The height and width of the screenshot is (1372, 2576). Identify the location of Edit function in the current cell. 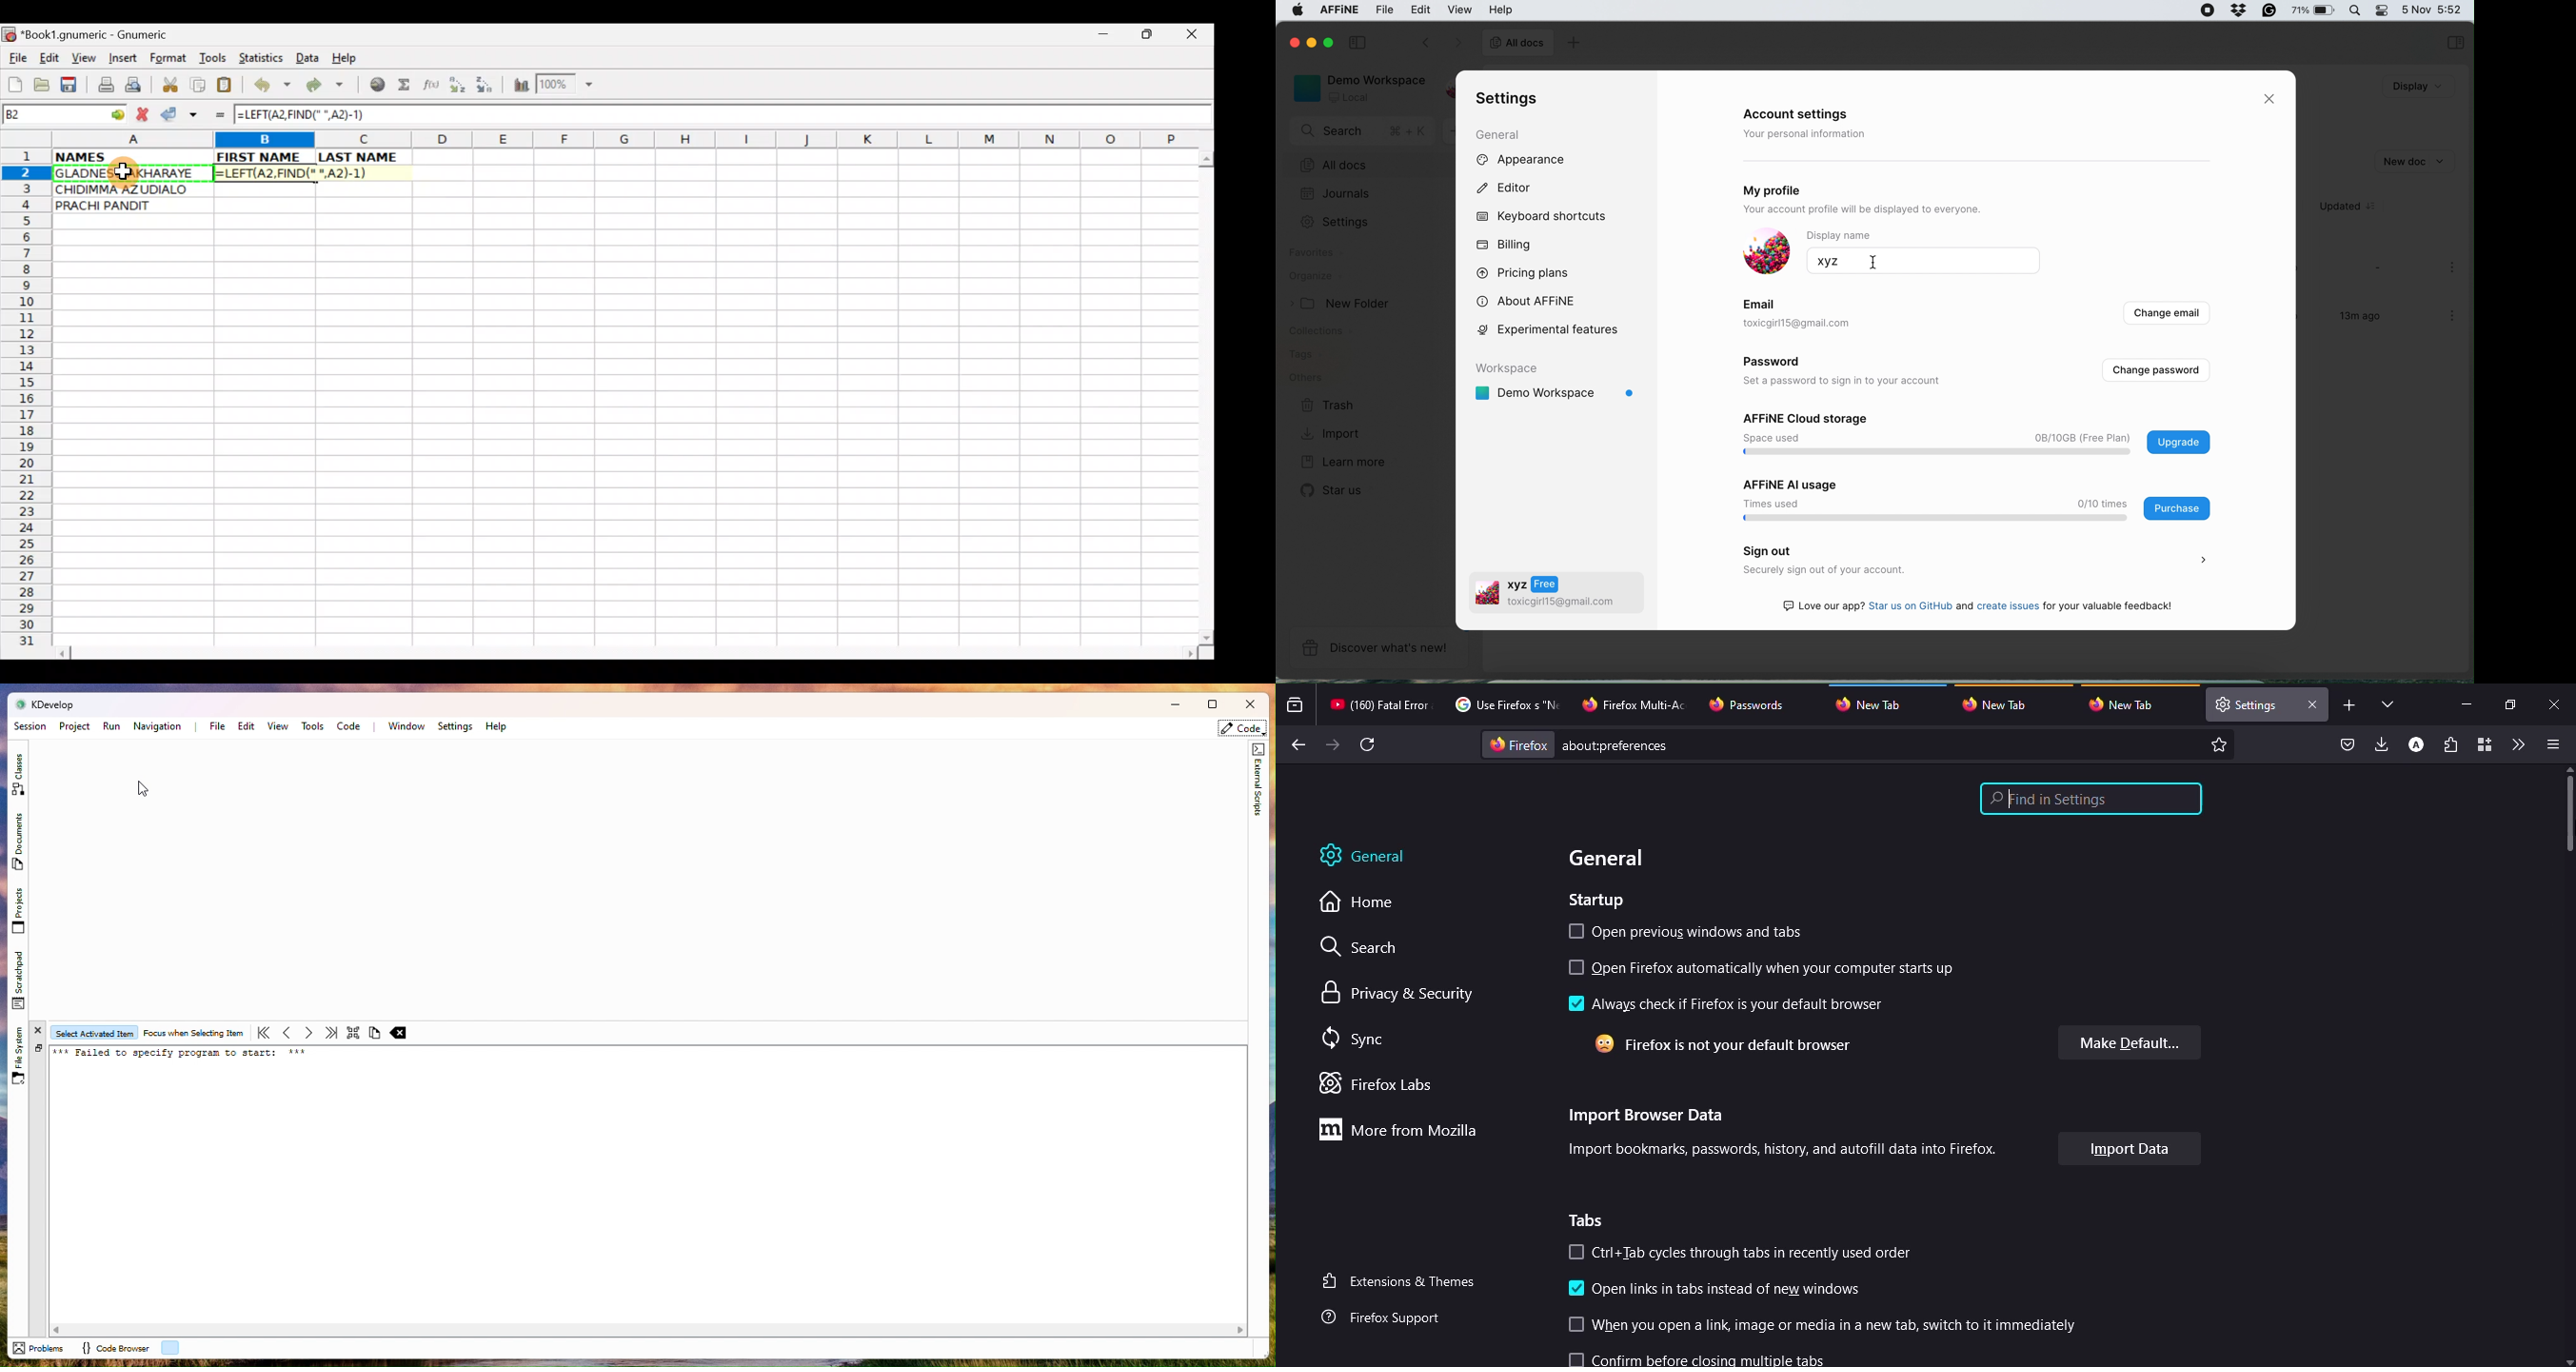
(434, 88).